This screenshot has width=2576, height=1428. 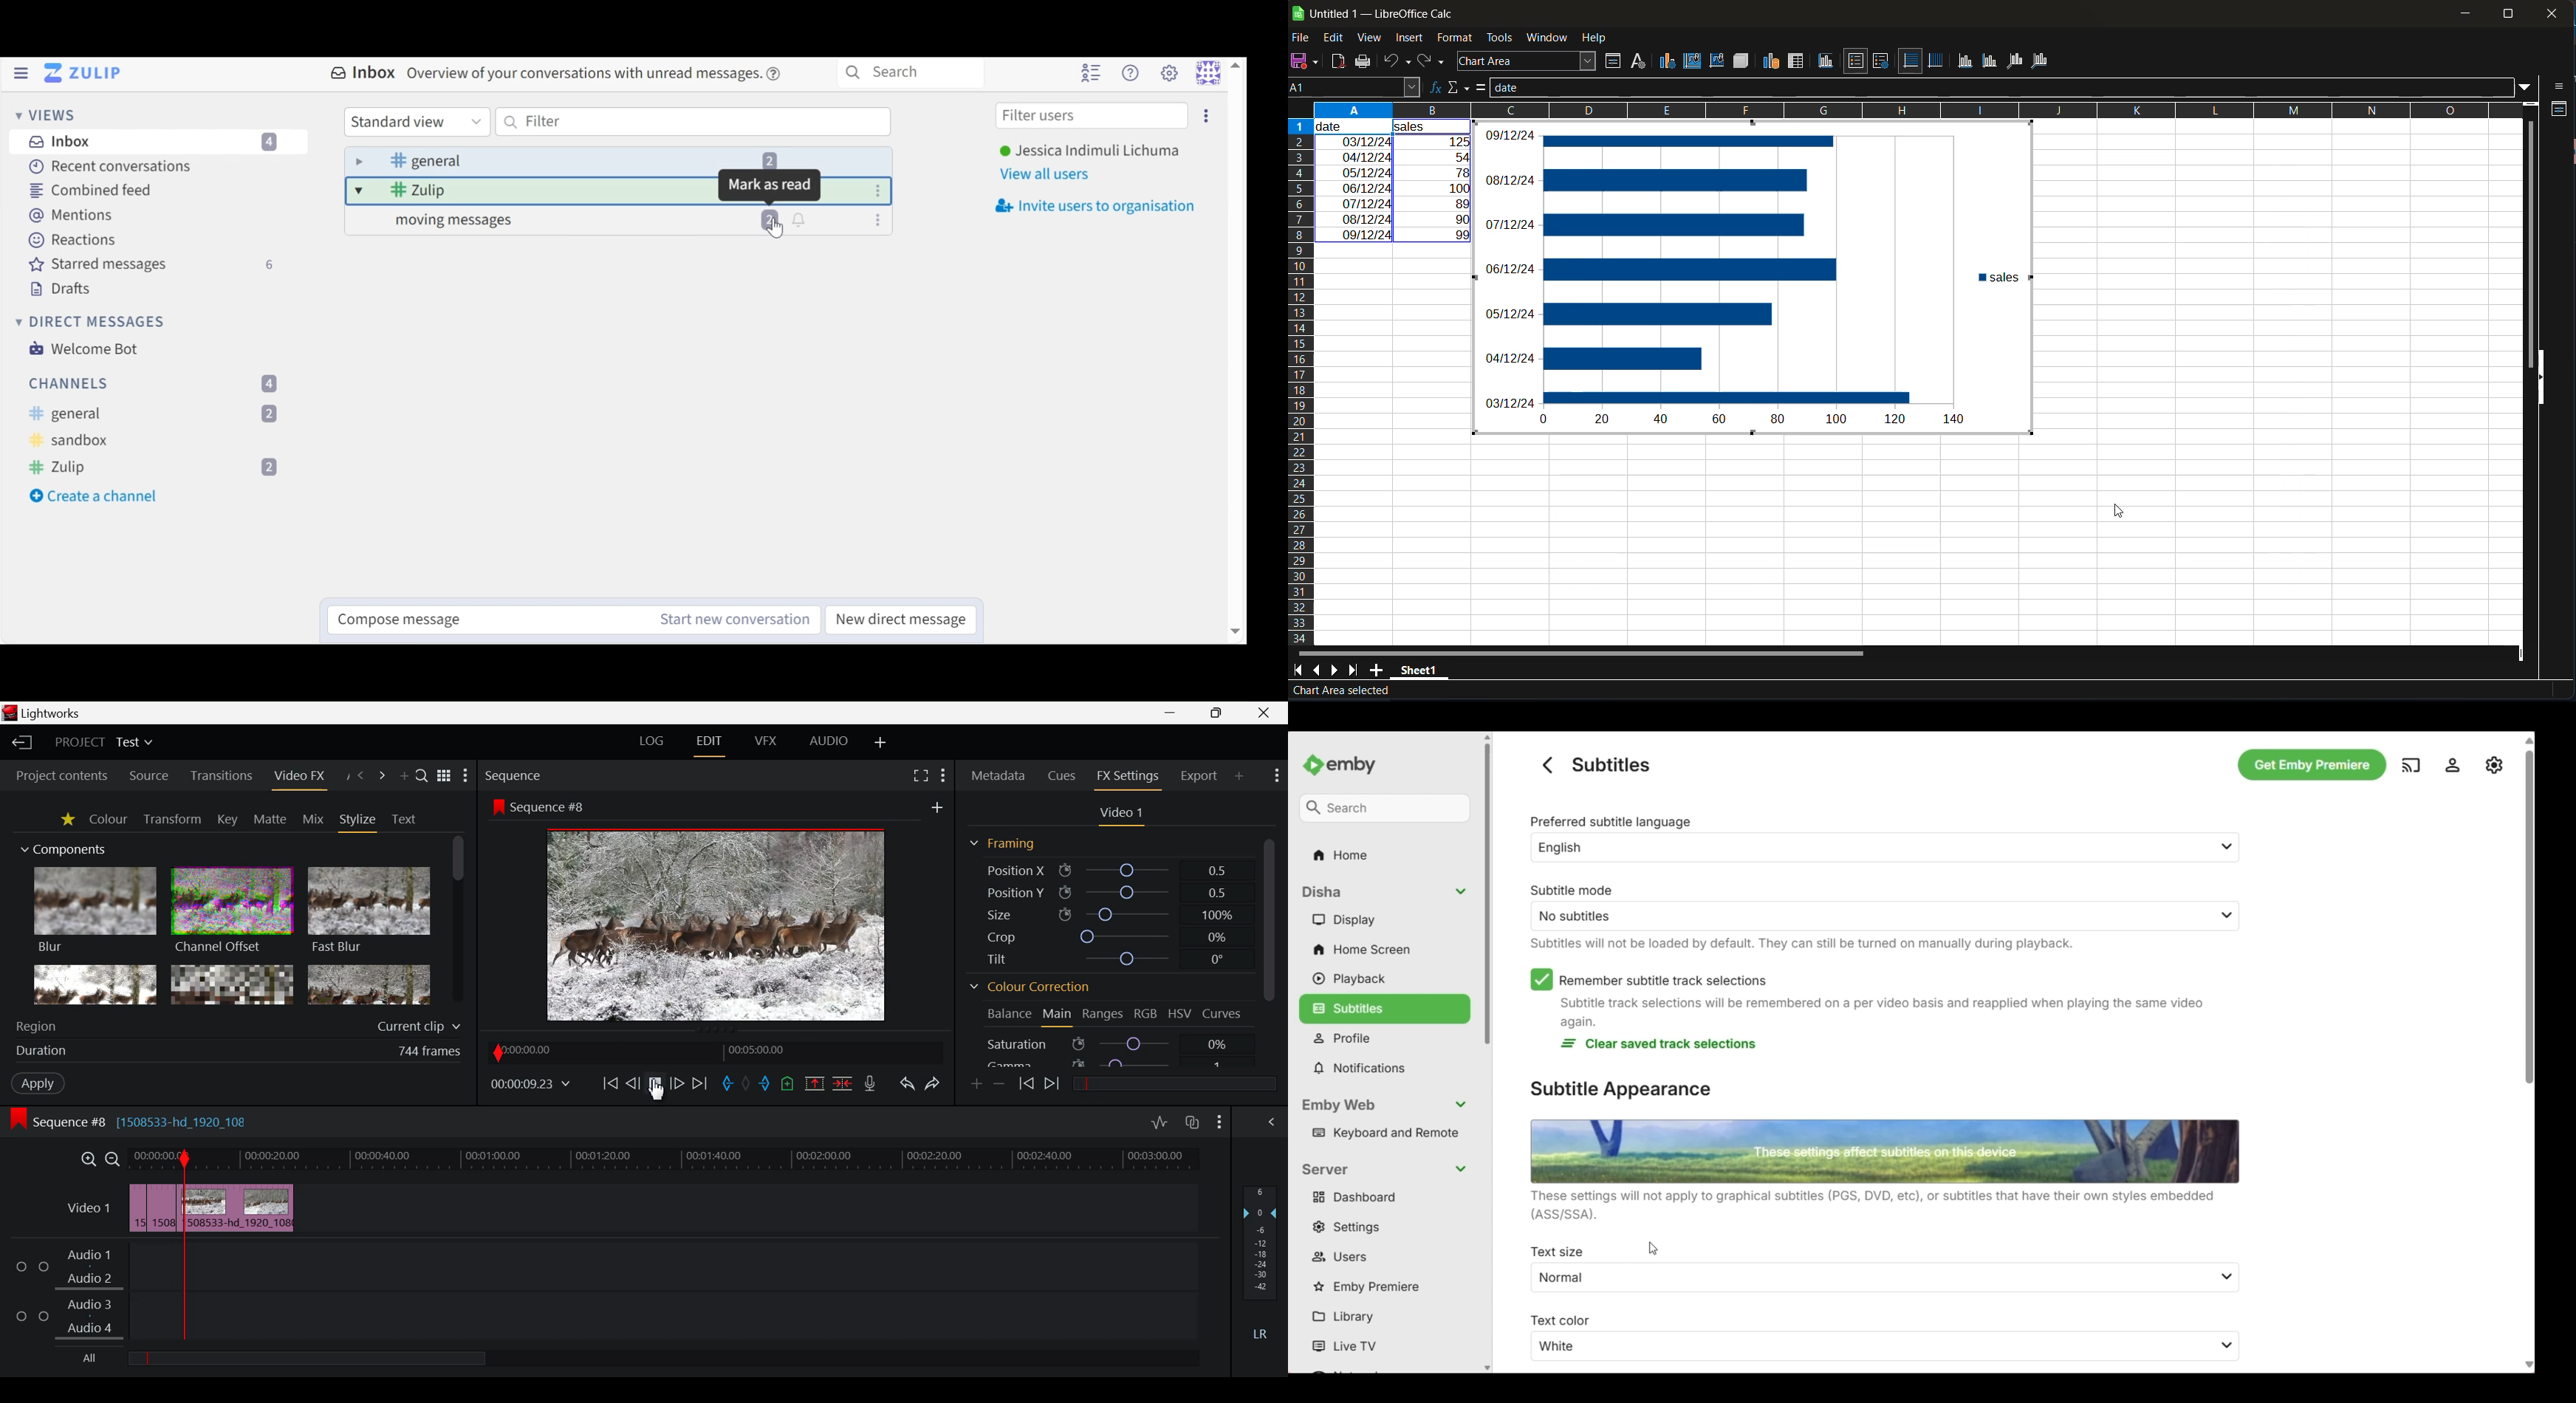 What do you see at coordinates (1649, 980) in the screenshot?
I see `Toggle to remember subtitle track selections` at bounding box center [1649, 980].